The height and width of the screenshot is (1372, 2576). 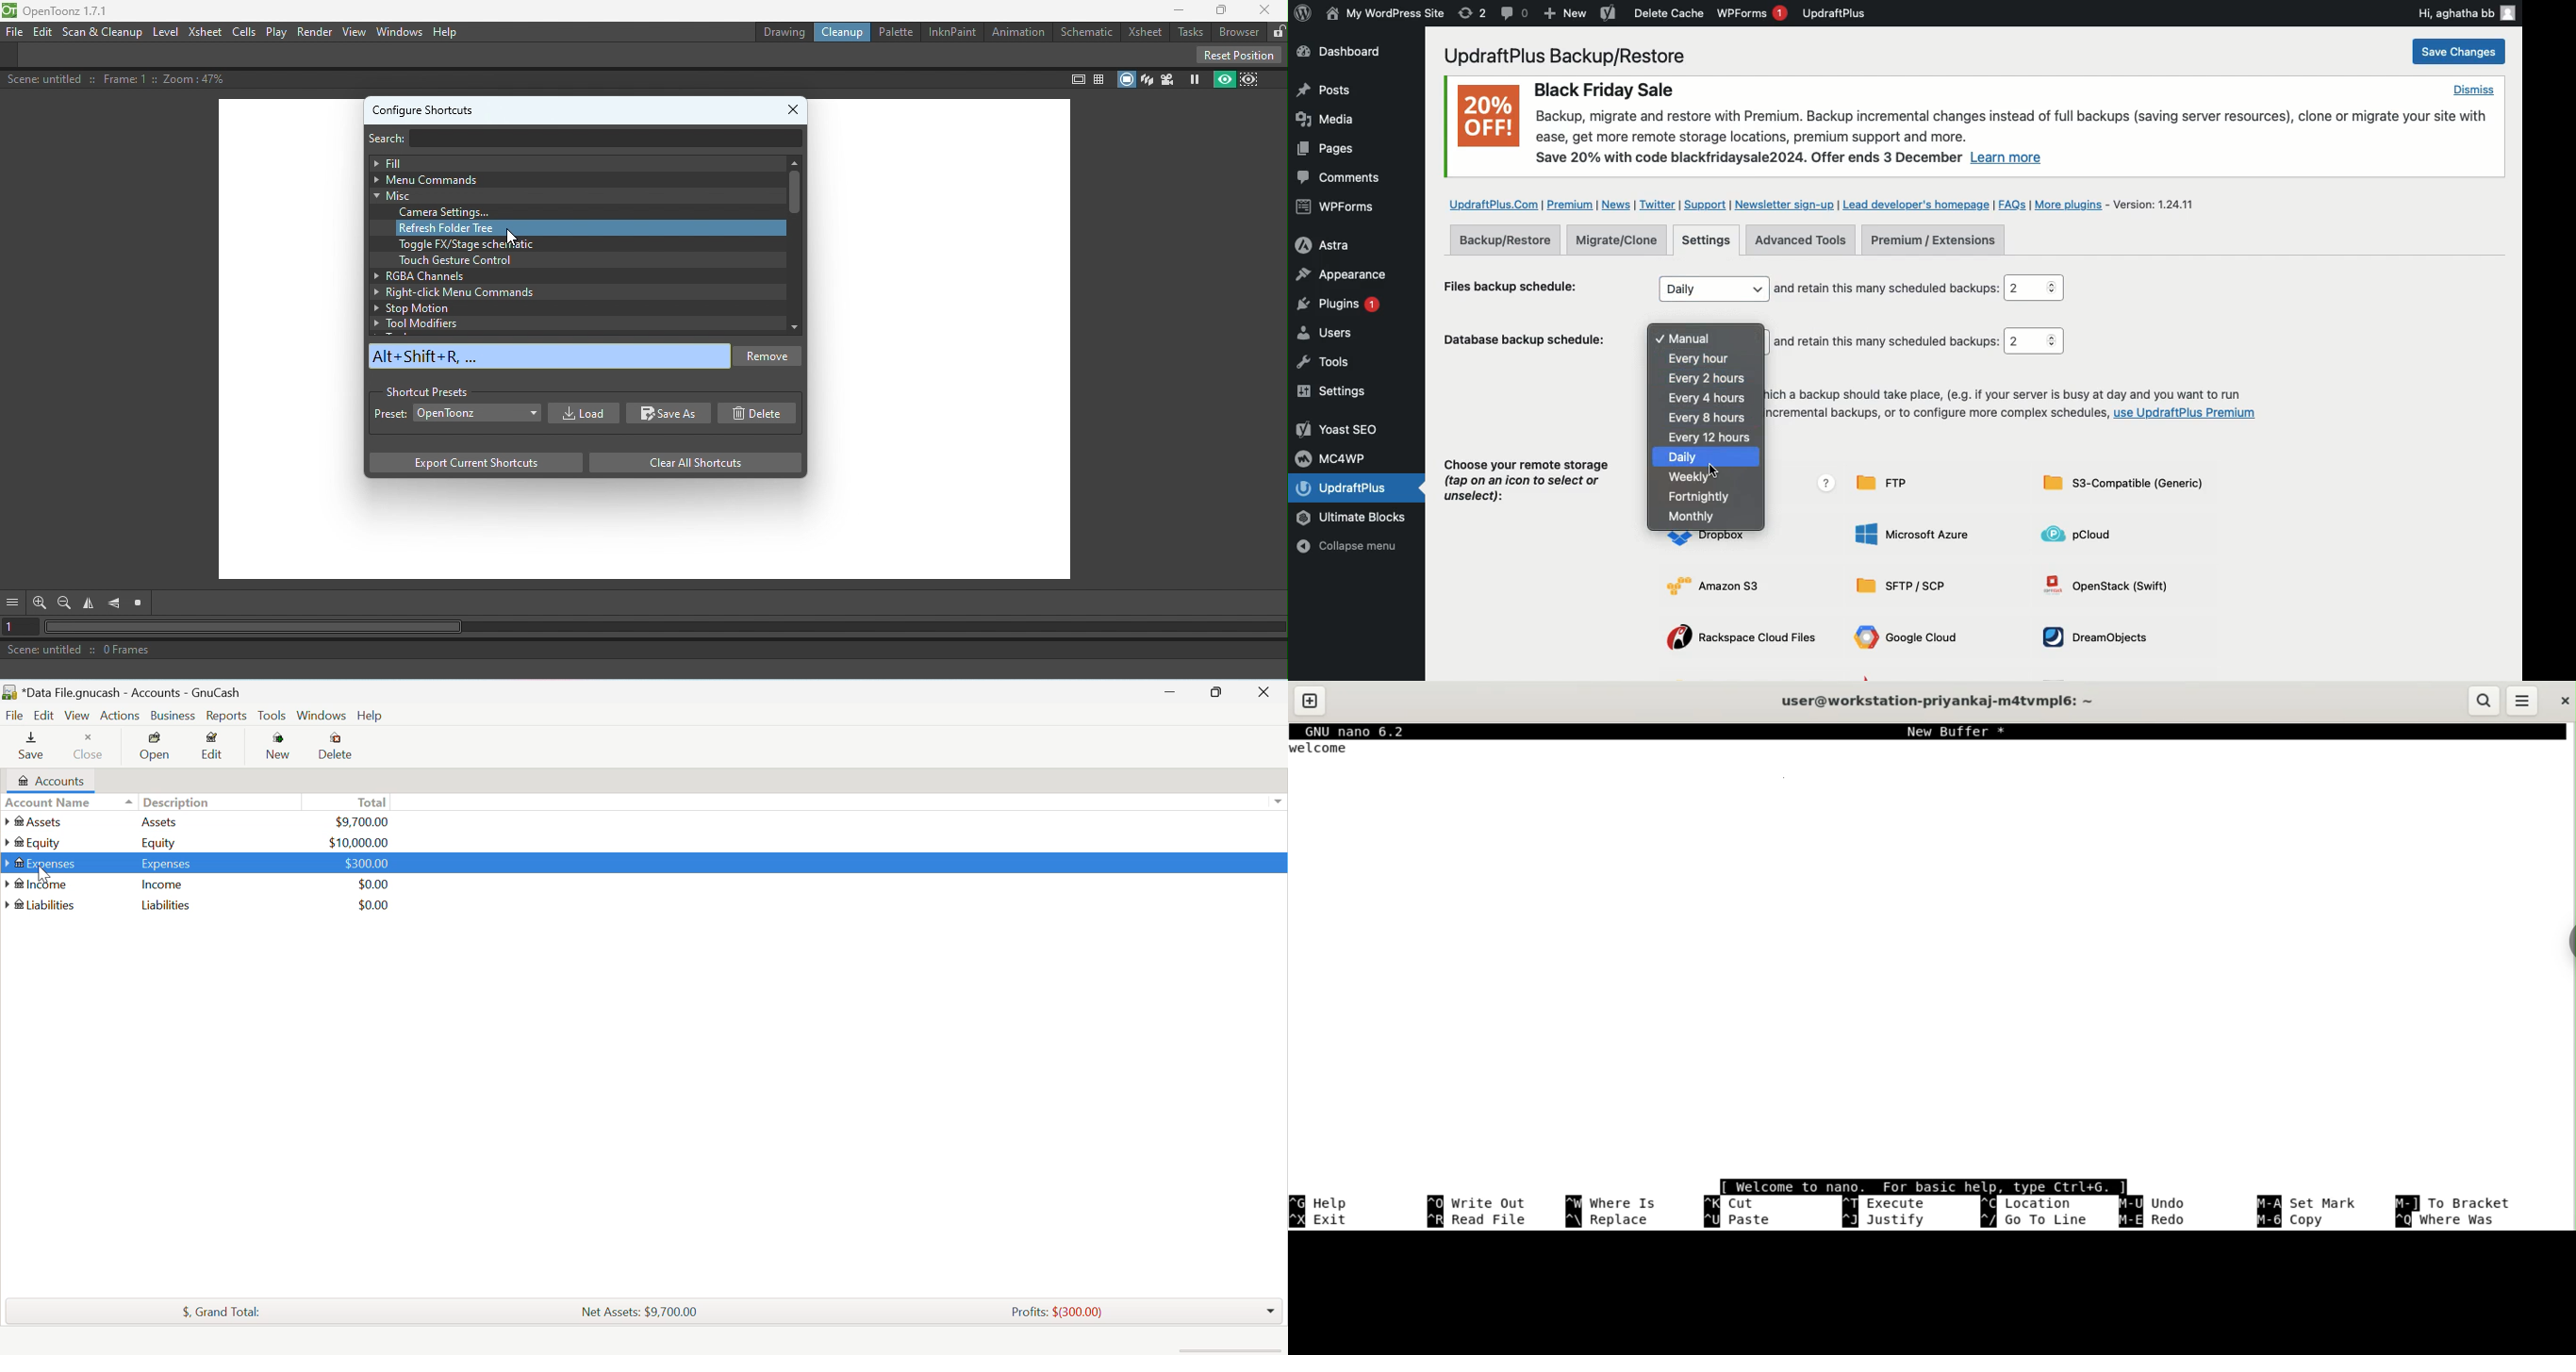 What do you see at coordinates (2013, 204) in the screenshot?
I see `FAQs` at bounding box center [2013, 204].